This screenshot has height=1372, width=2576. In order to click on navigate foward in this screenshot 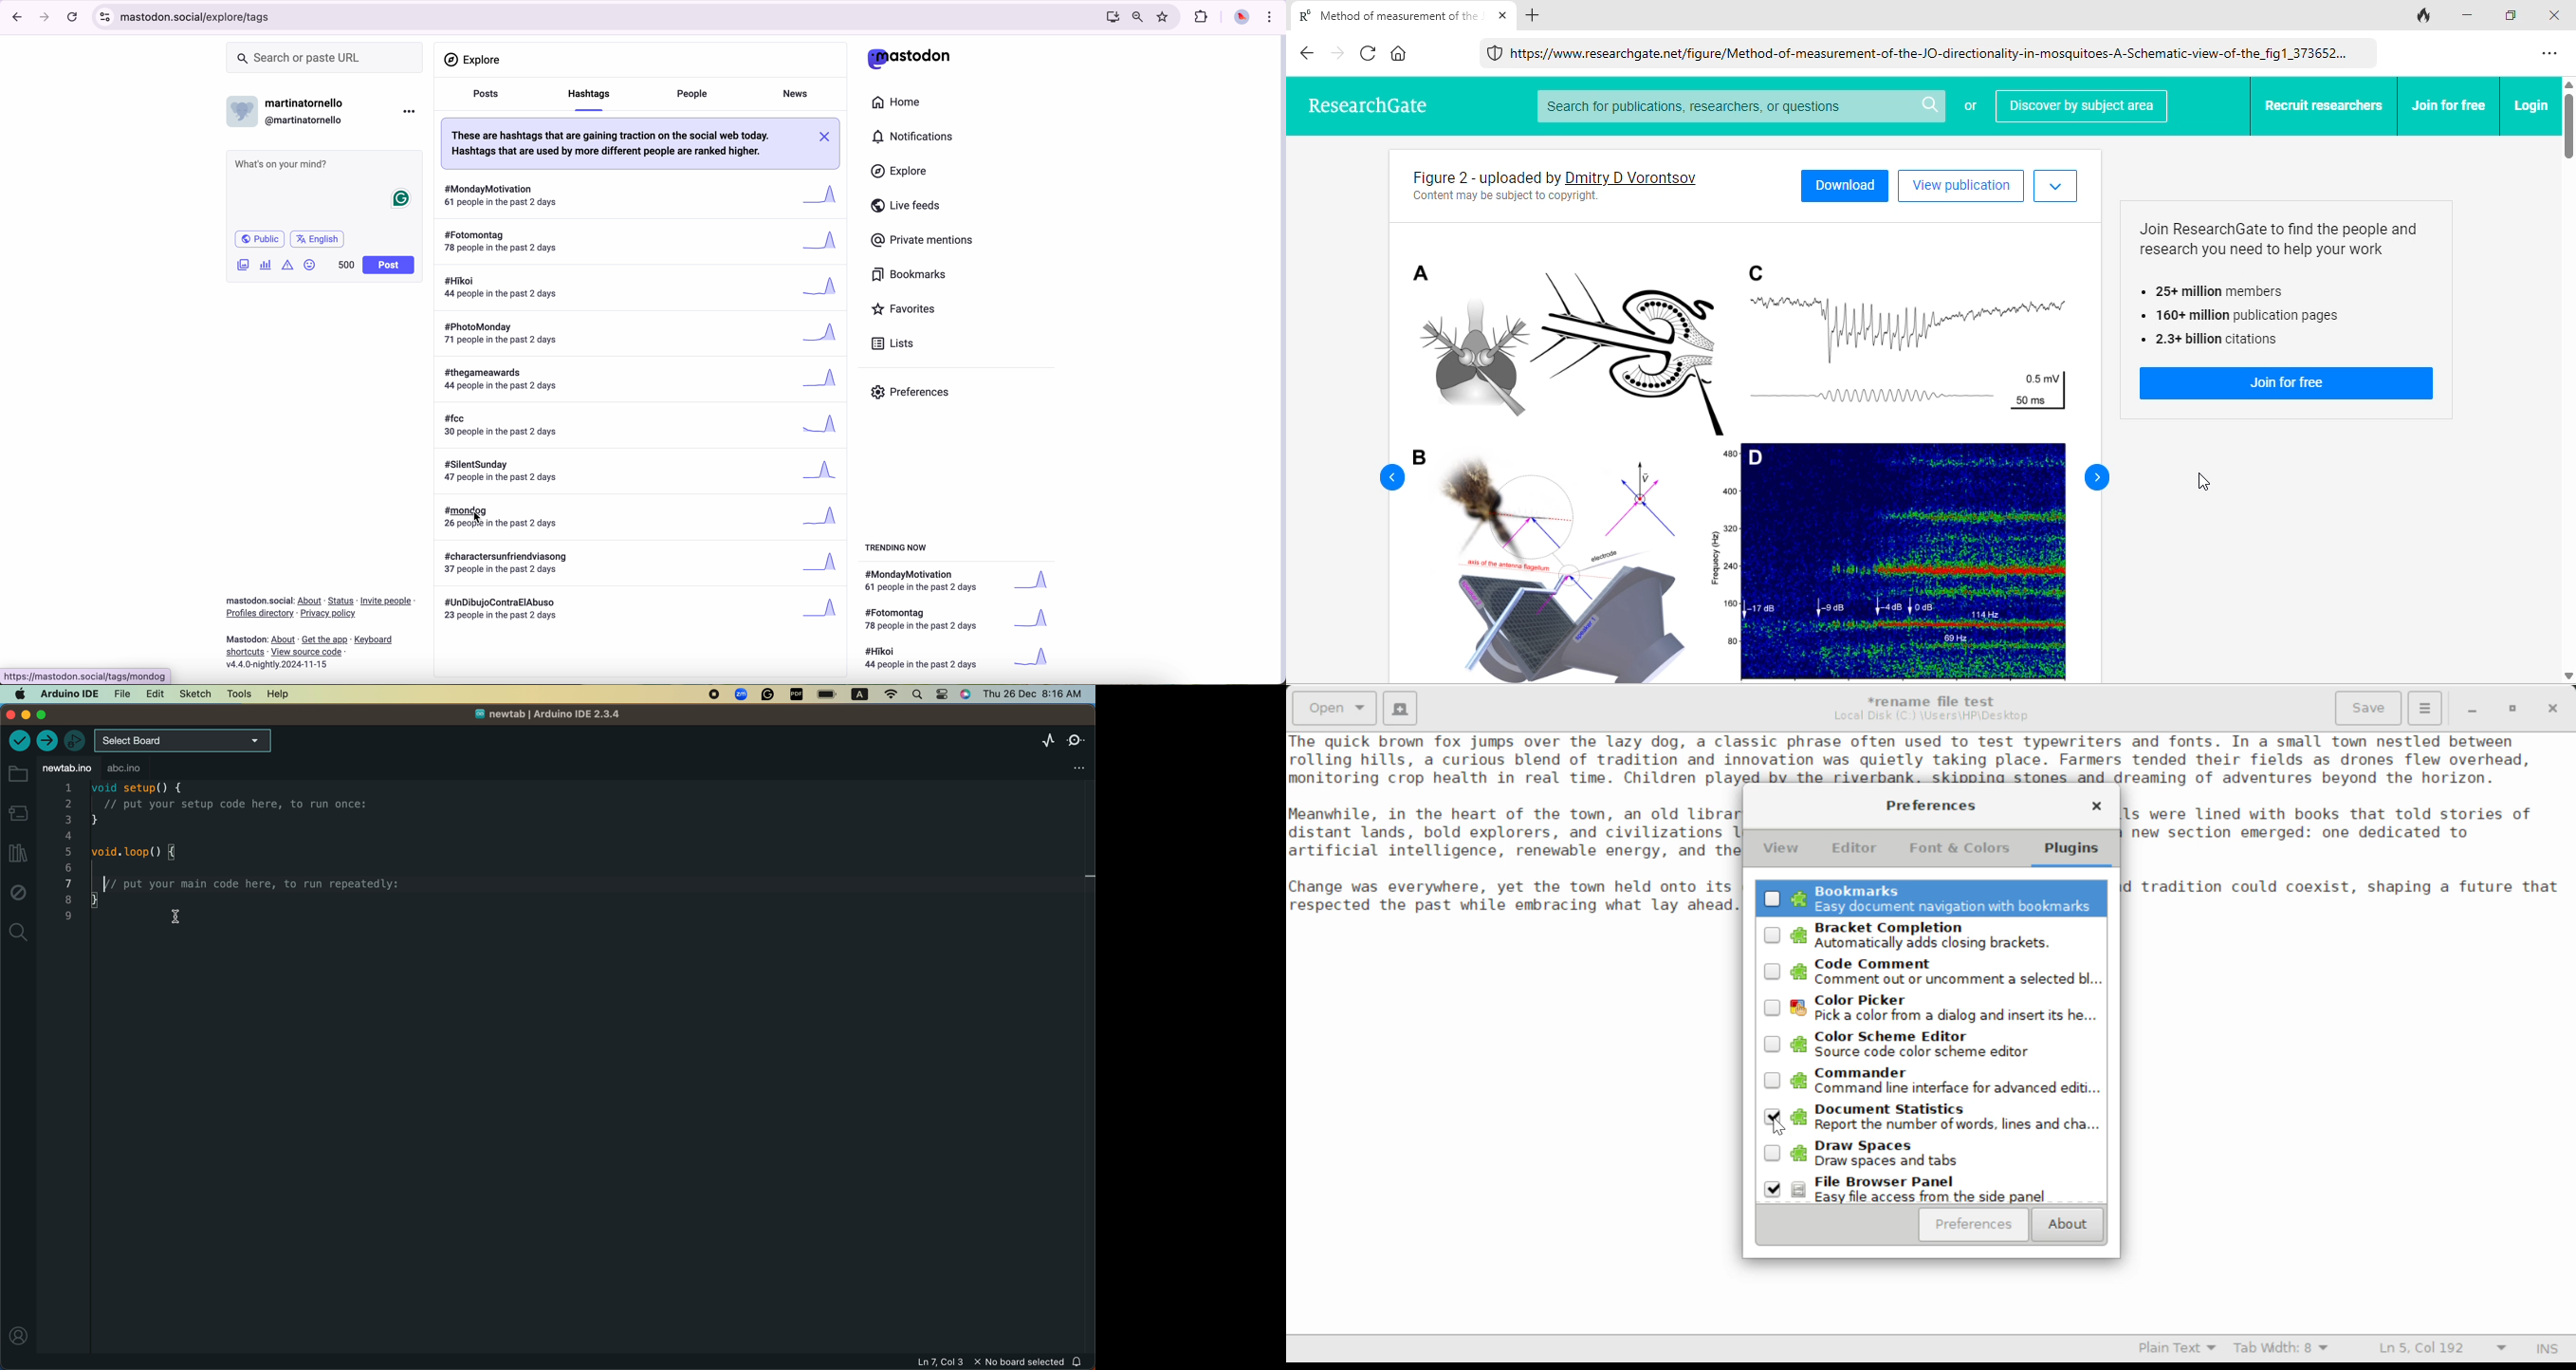, I will do `click(46, 18)`.